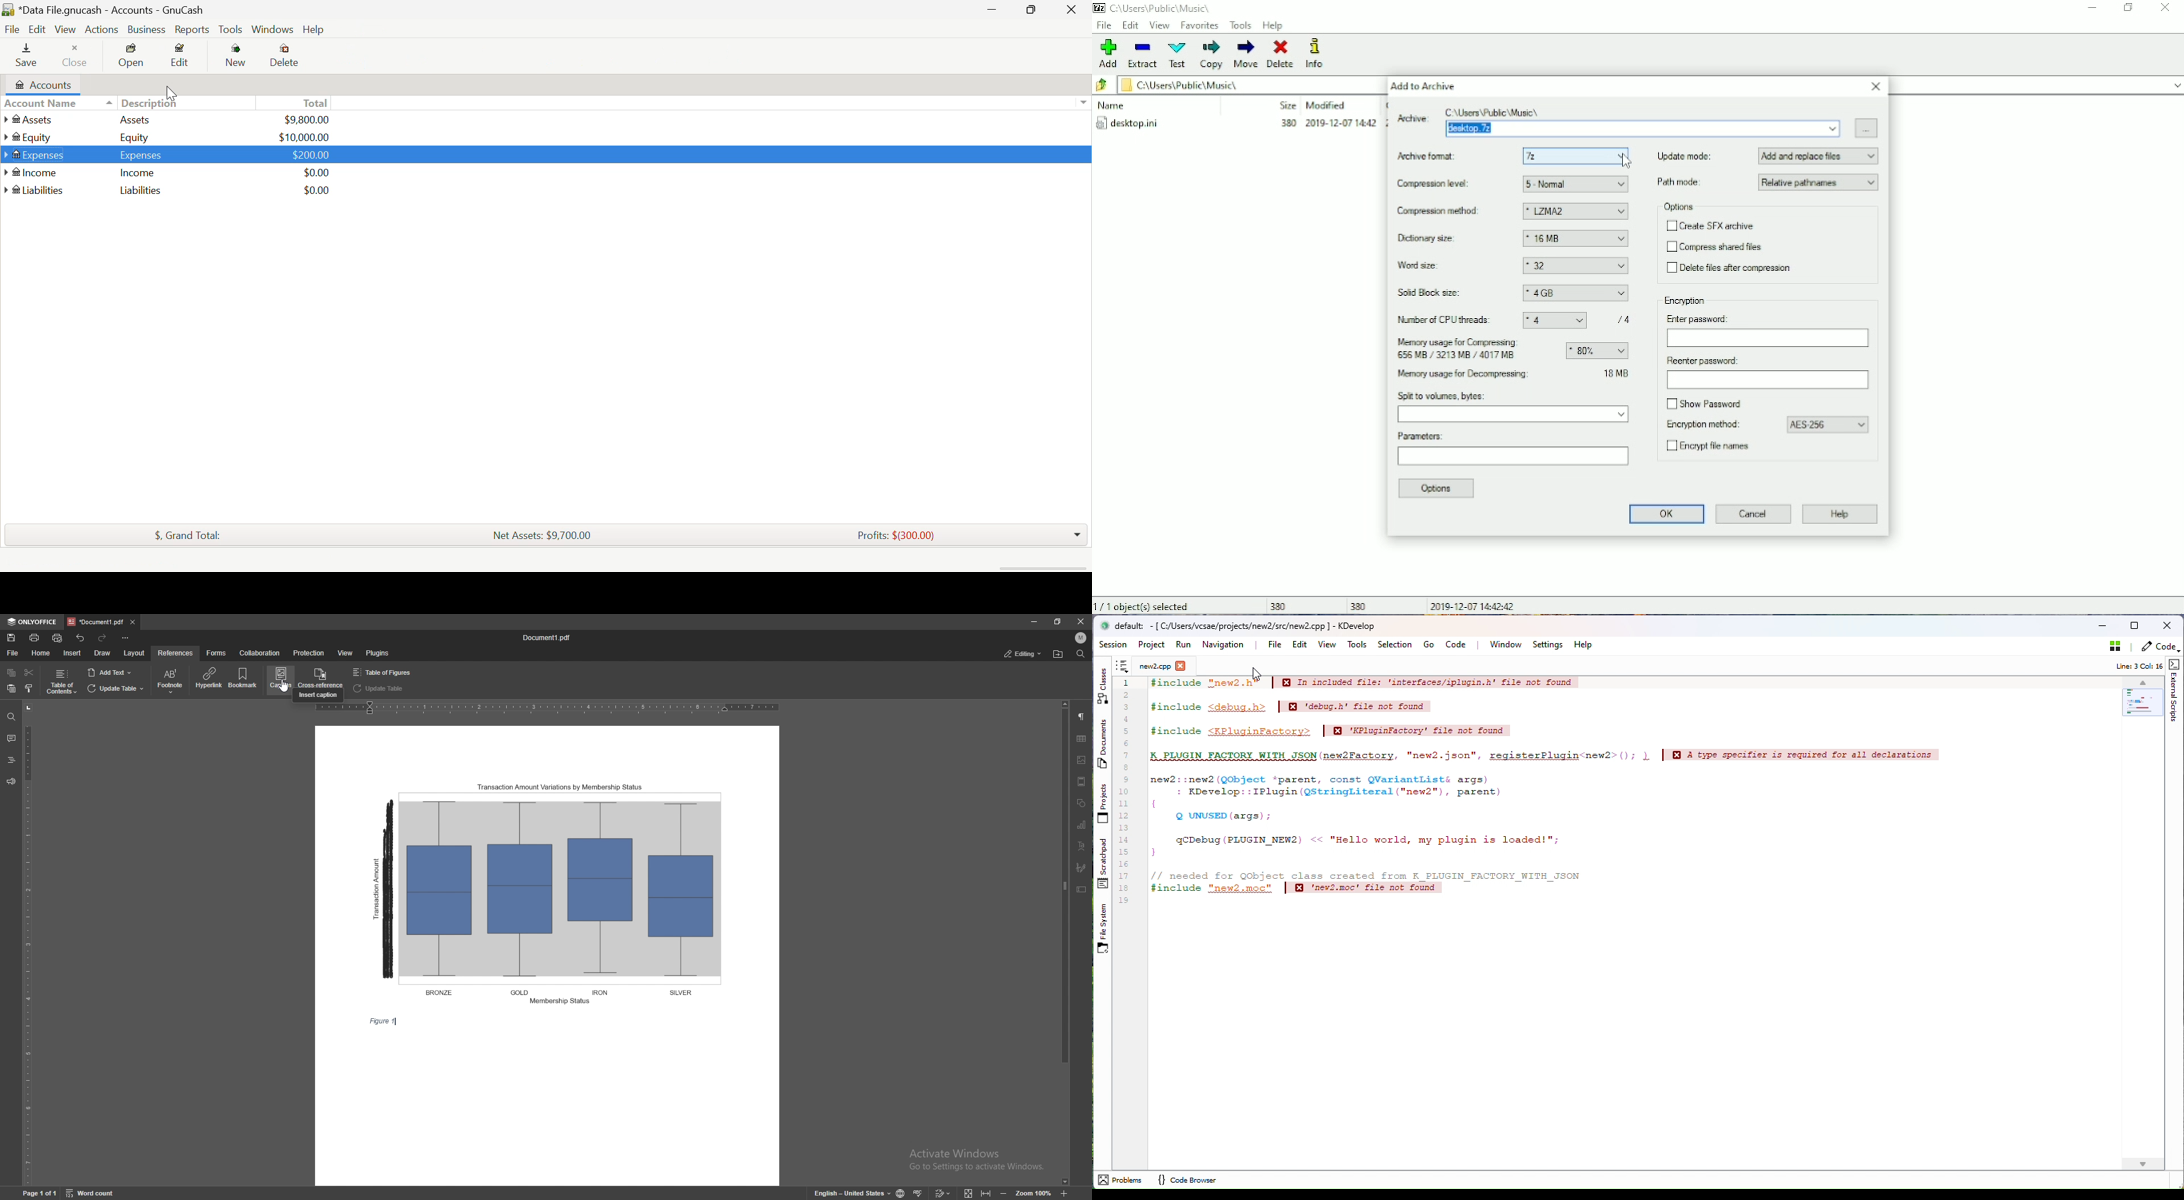 The width and height of the screenshot is (2184, 1204). Describe the element at coordinates (899, 535) in the screenshot. I see `Profits: $(300.00)` at that location.